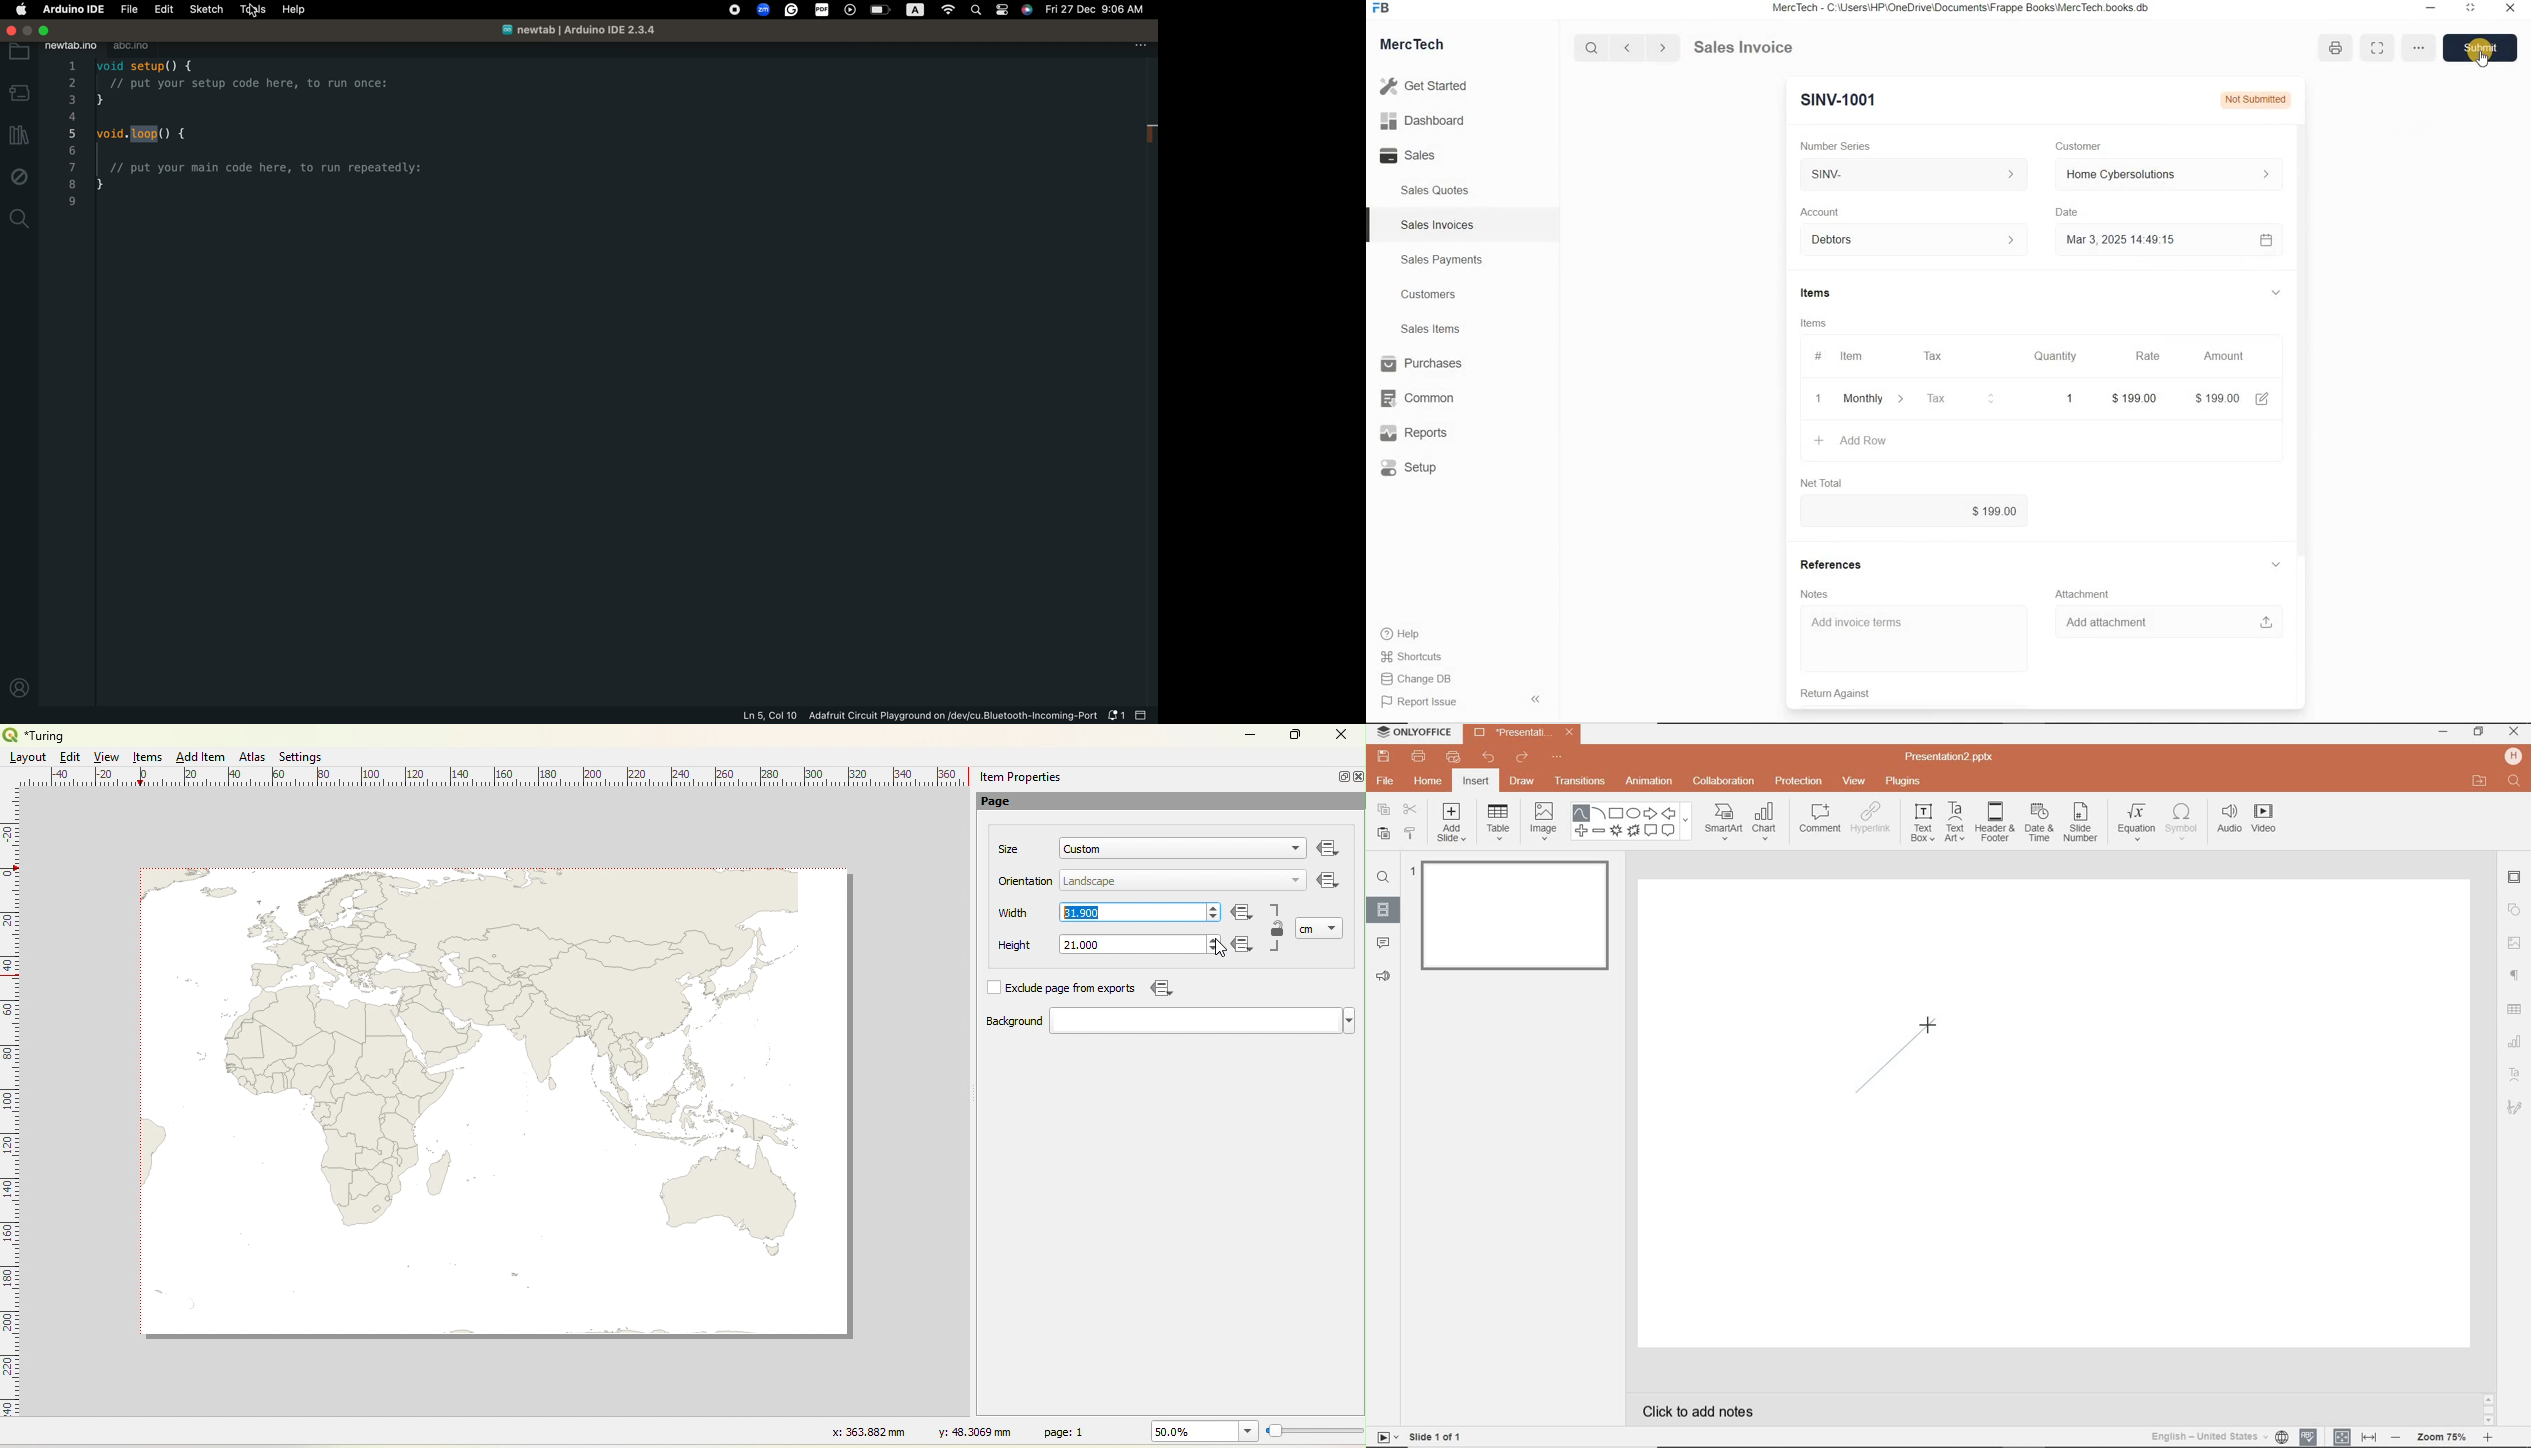 The height and width of the screenshot is (1456, 2548). What do you see at coordinates (2512, 755) in the screenshot?
I see `HP` at bounding box center [2512, 755].